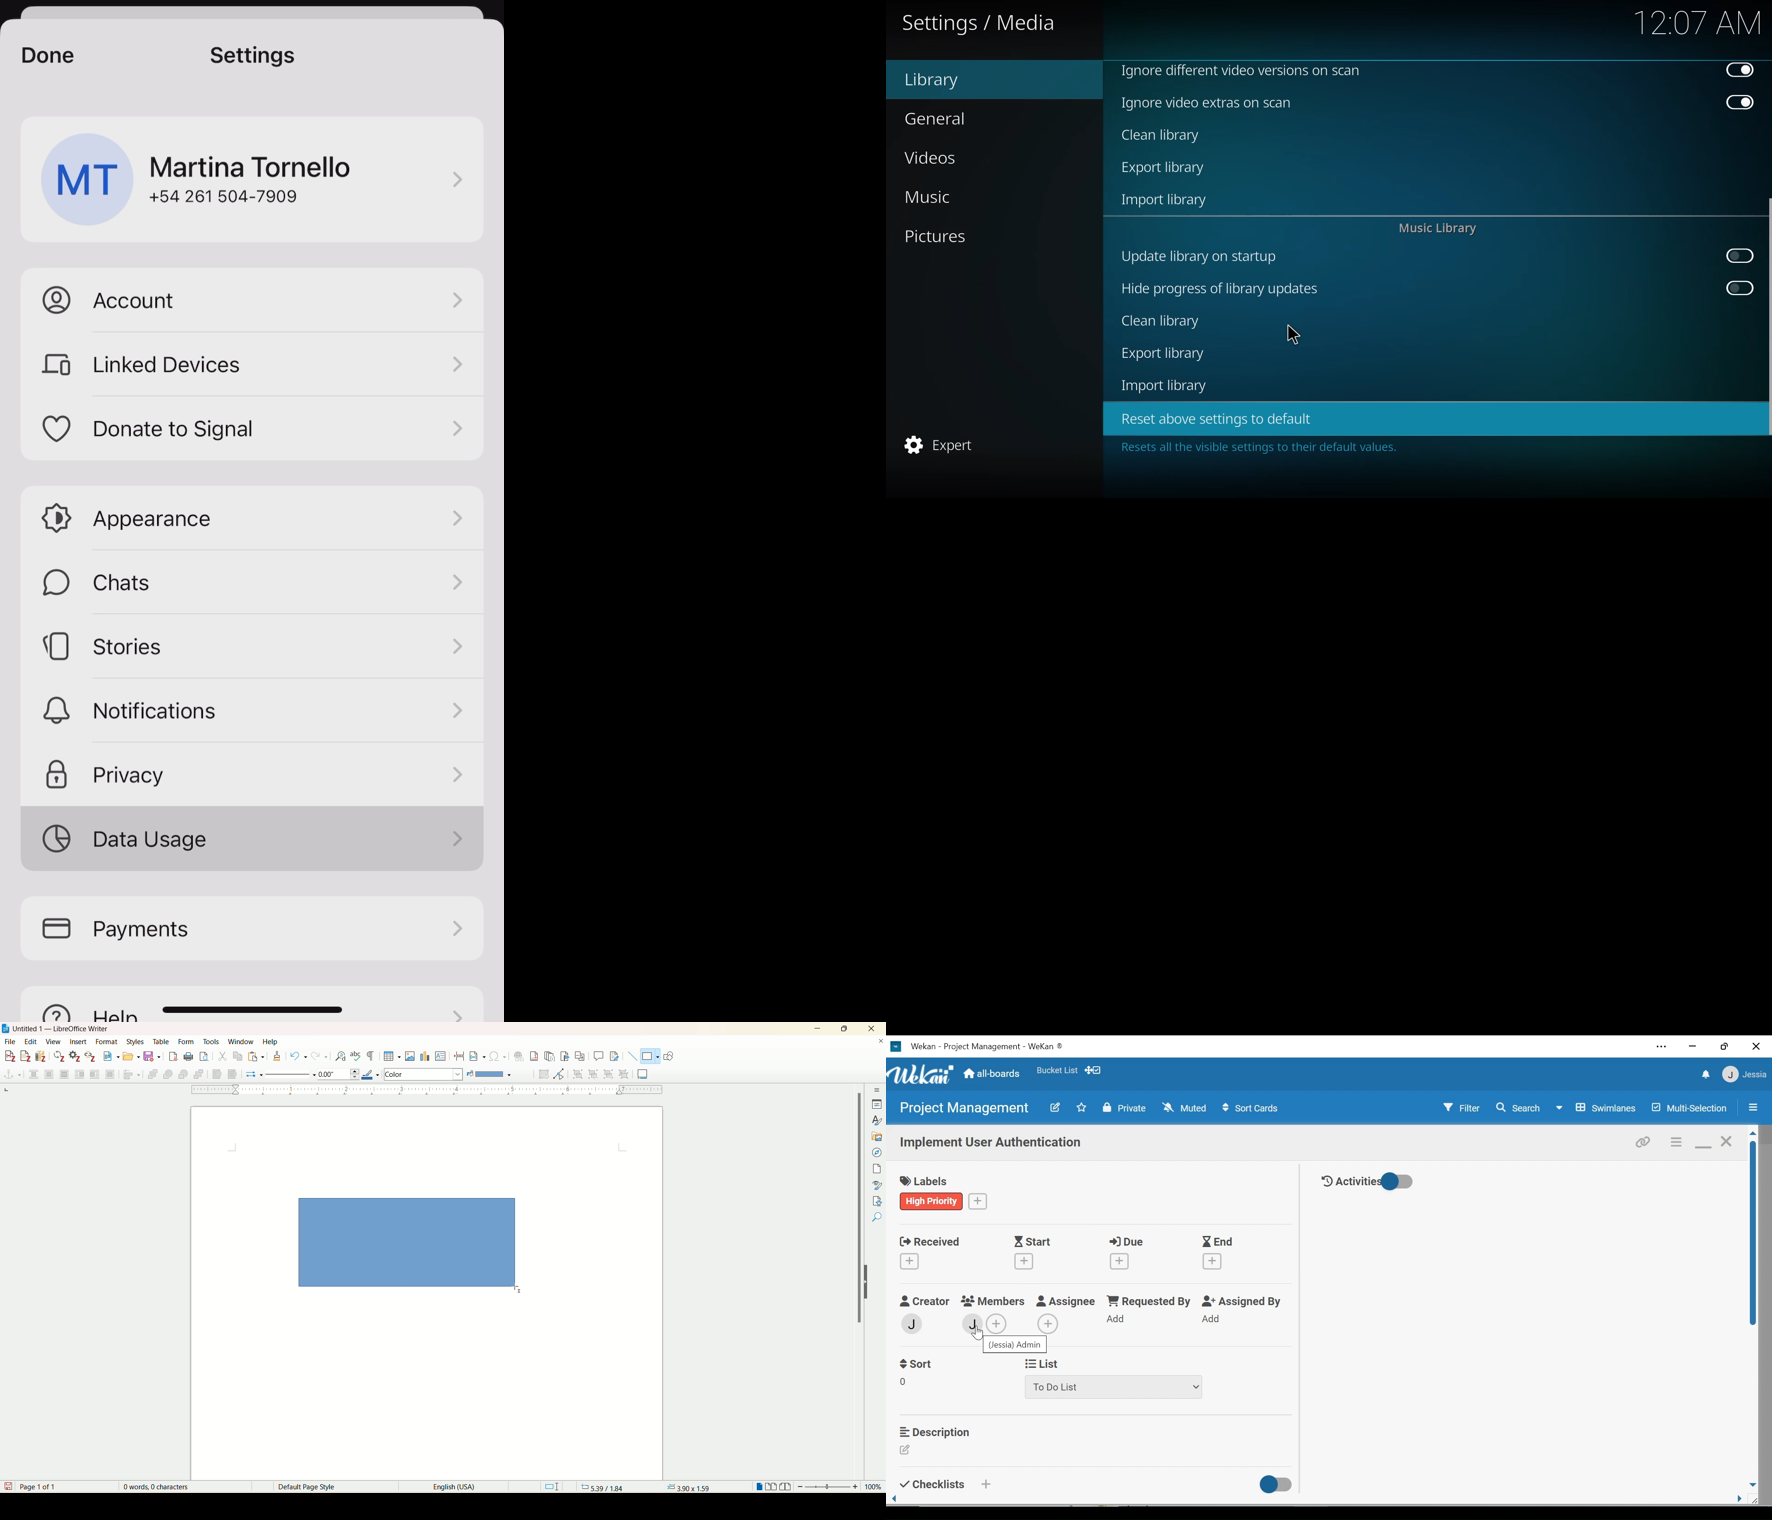  What do you see at coordinates (932, 81) in the screenshot?
I see `library` at bounding box center [932, 81].